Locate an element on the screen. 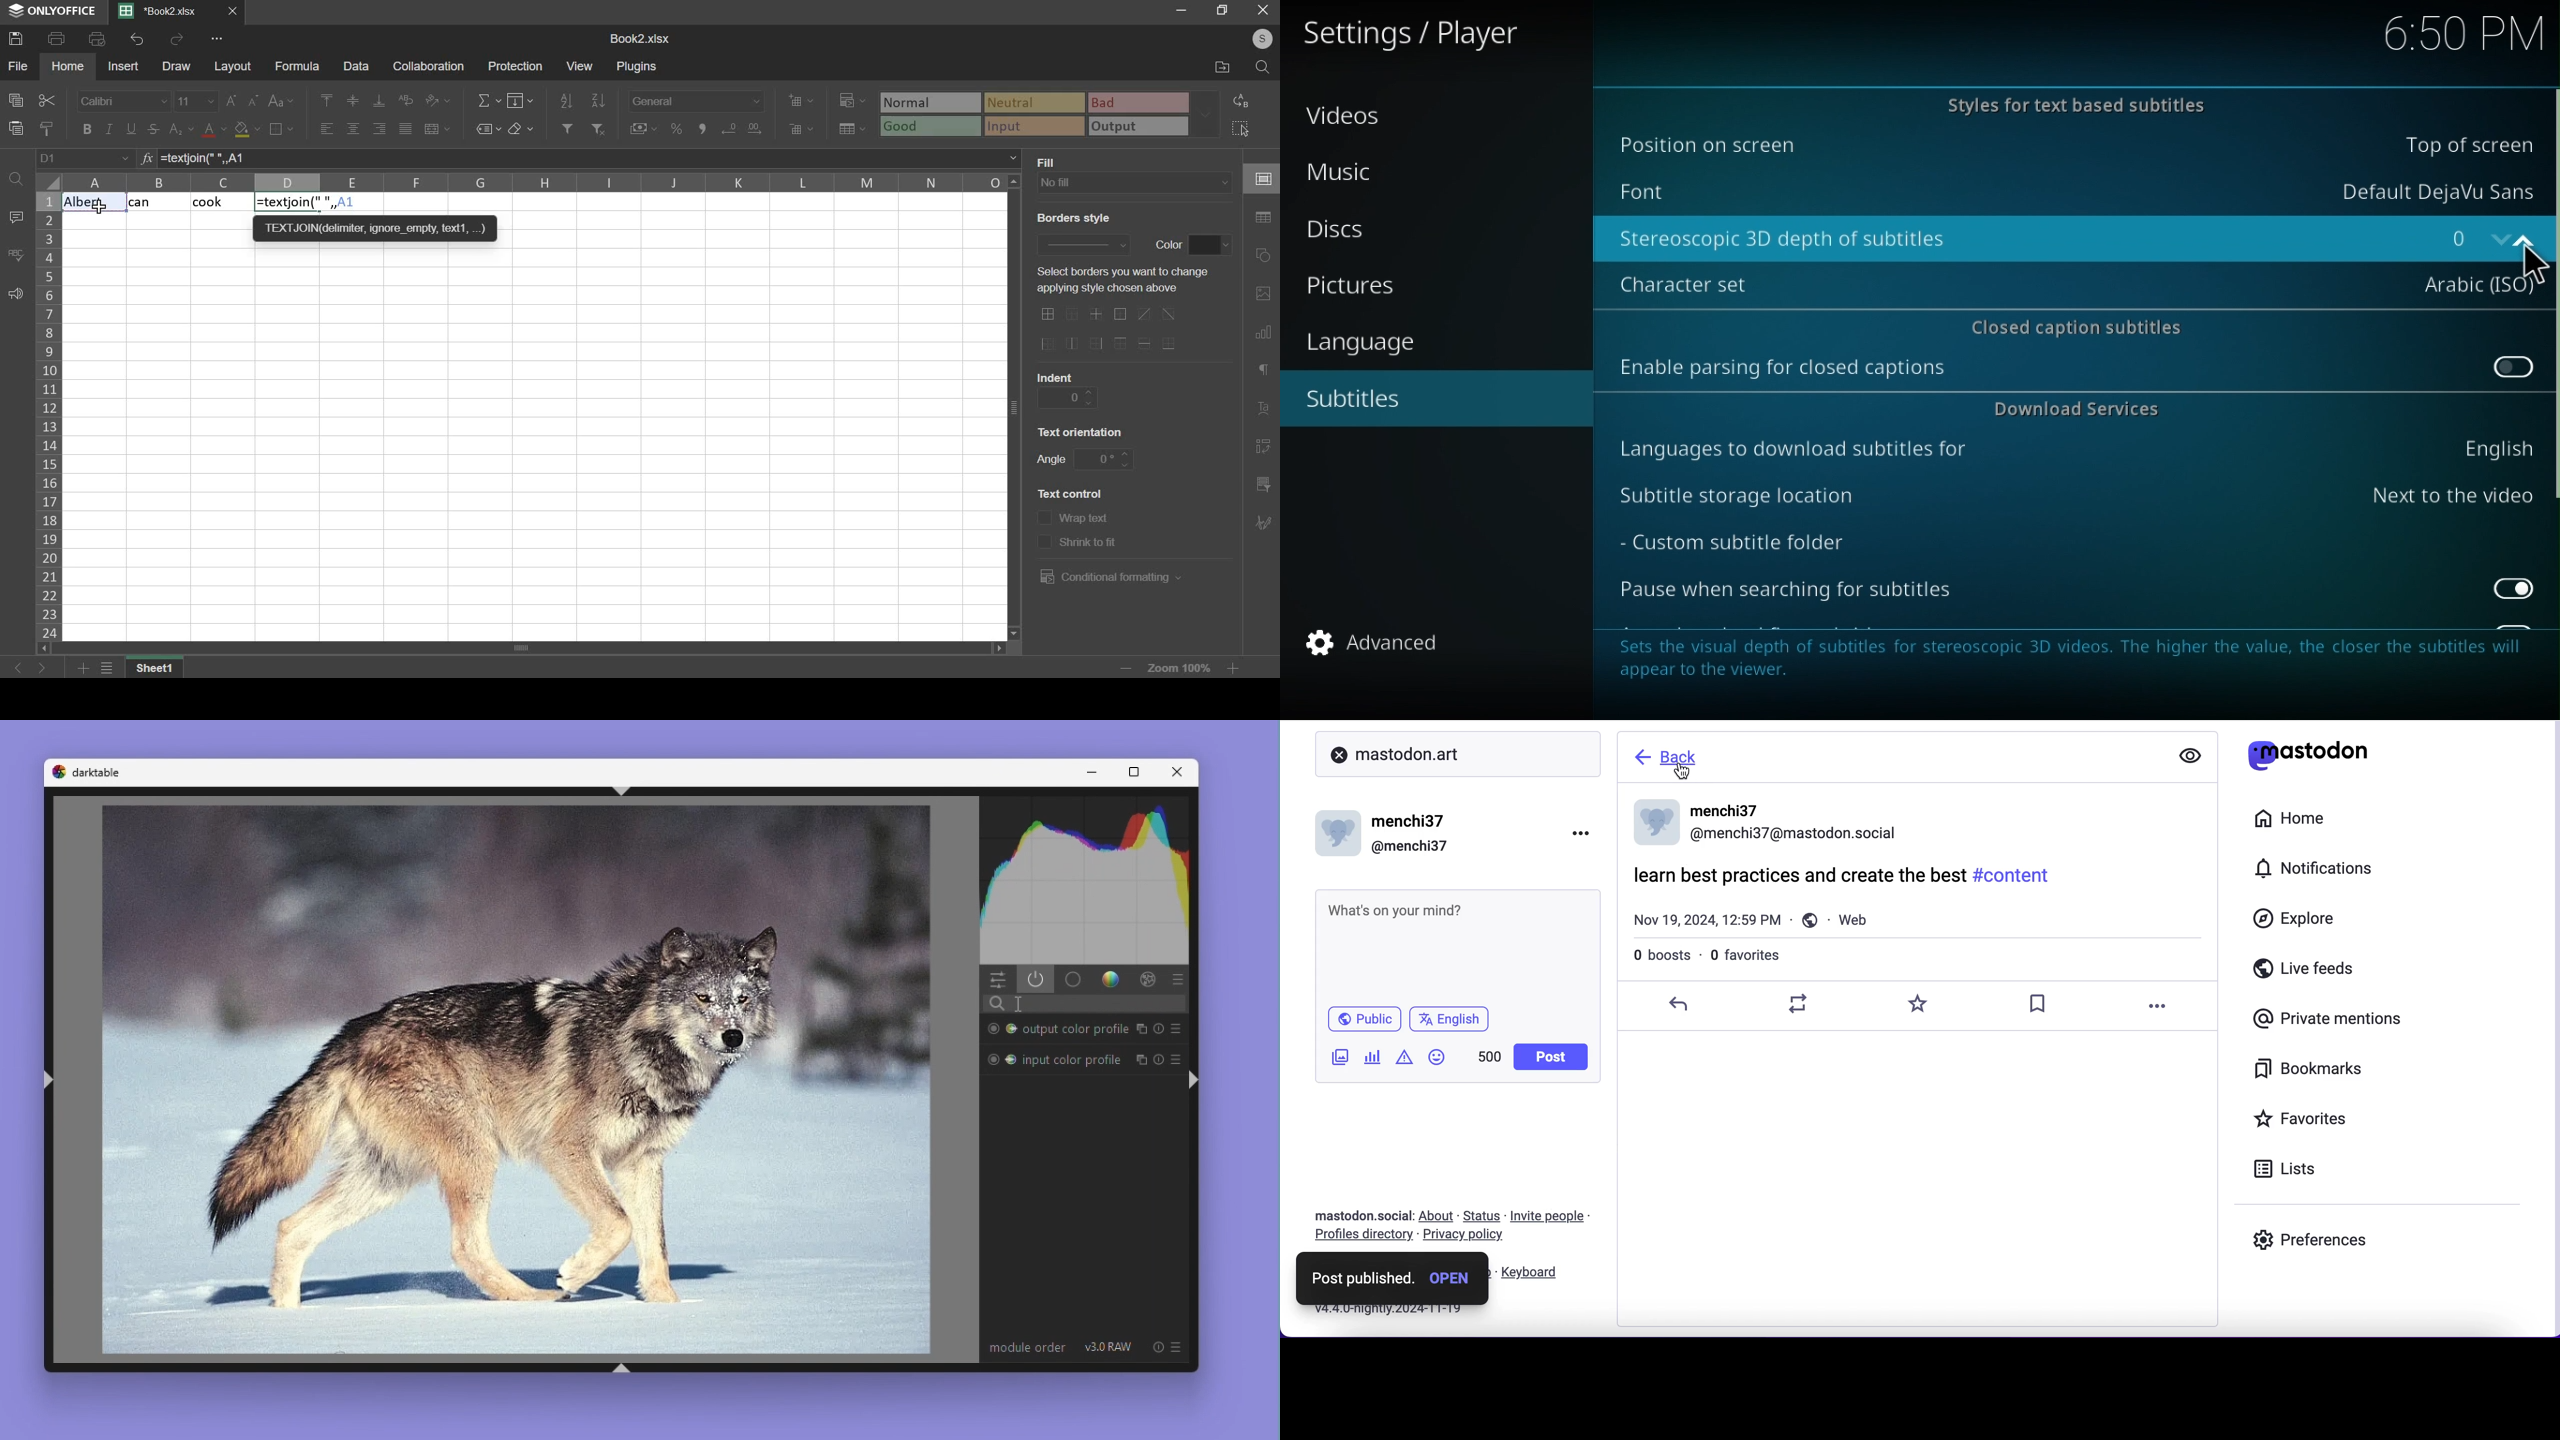 This screenshot has width=2576, height=1456. comment is located at coordinates (15, 217).